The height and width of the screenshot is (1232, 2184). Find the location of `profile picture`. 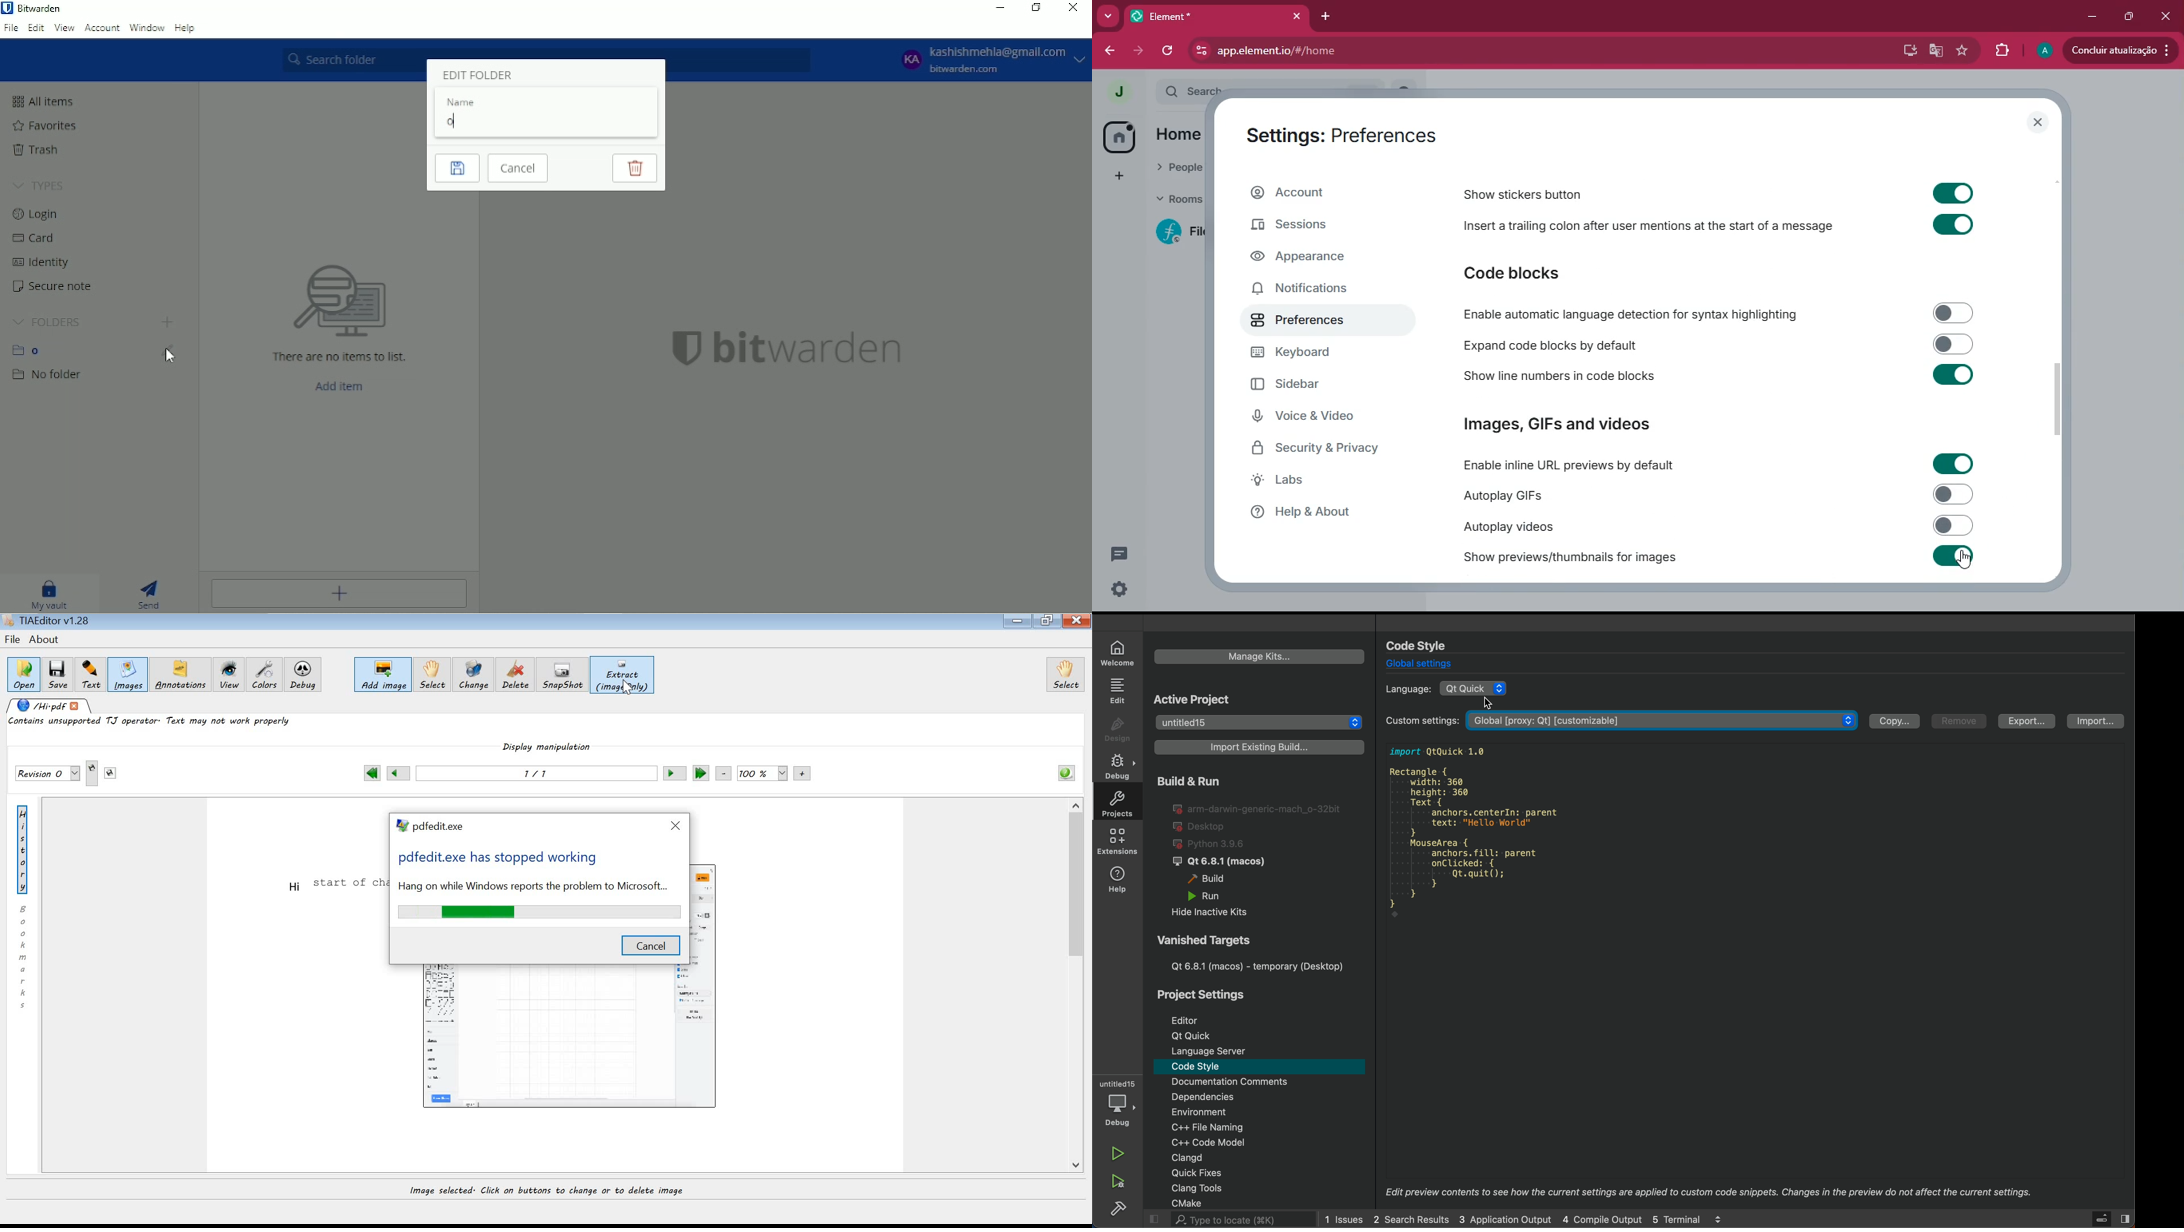

profile picture is located at coordinates (2042, 50).